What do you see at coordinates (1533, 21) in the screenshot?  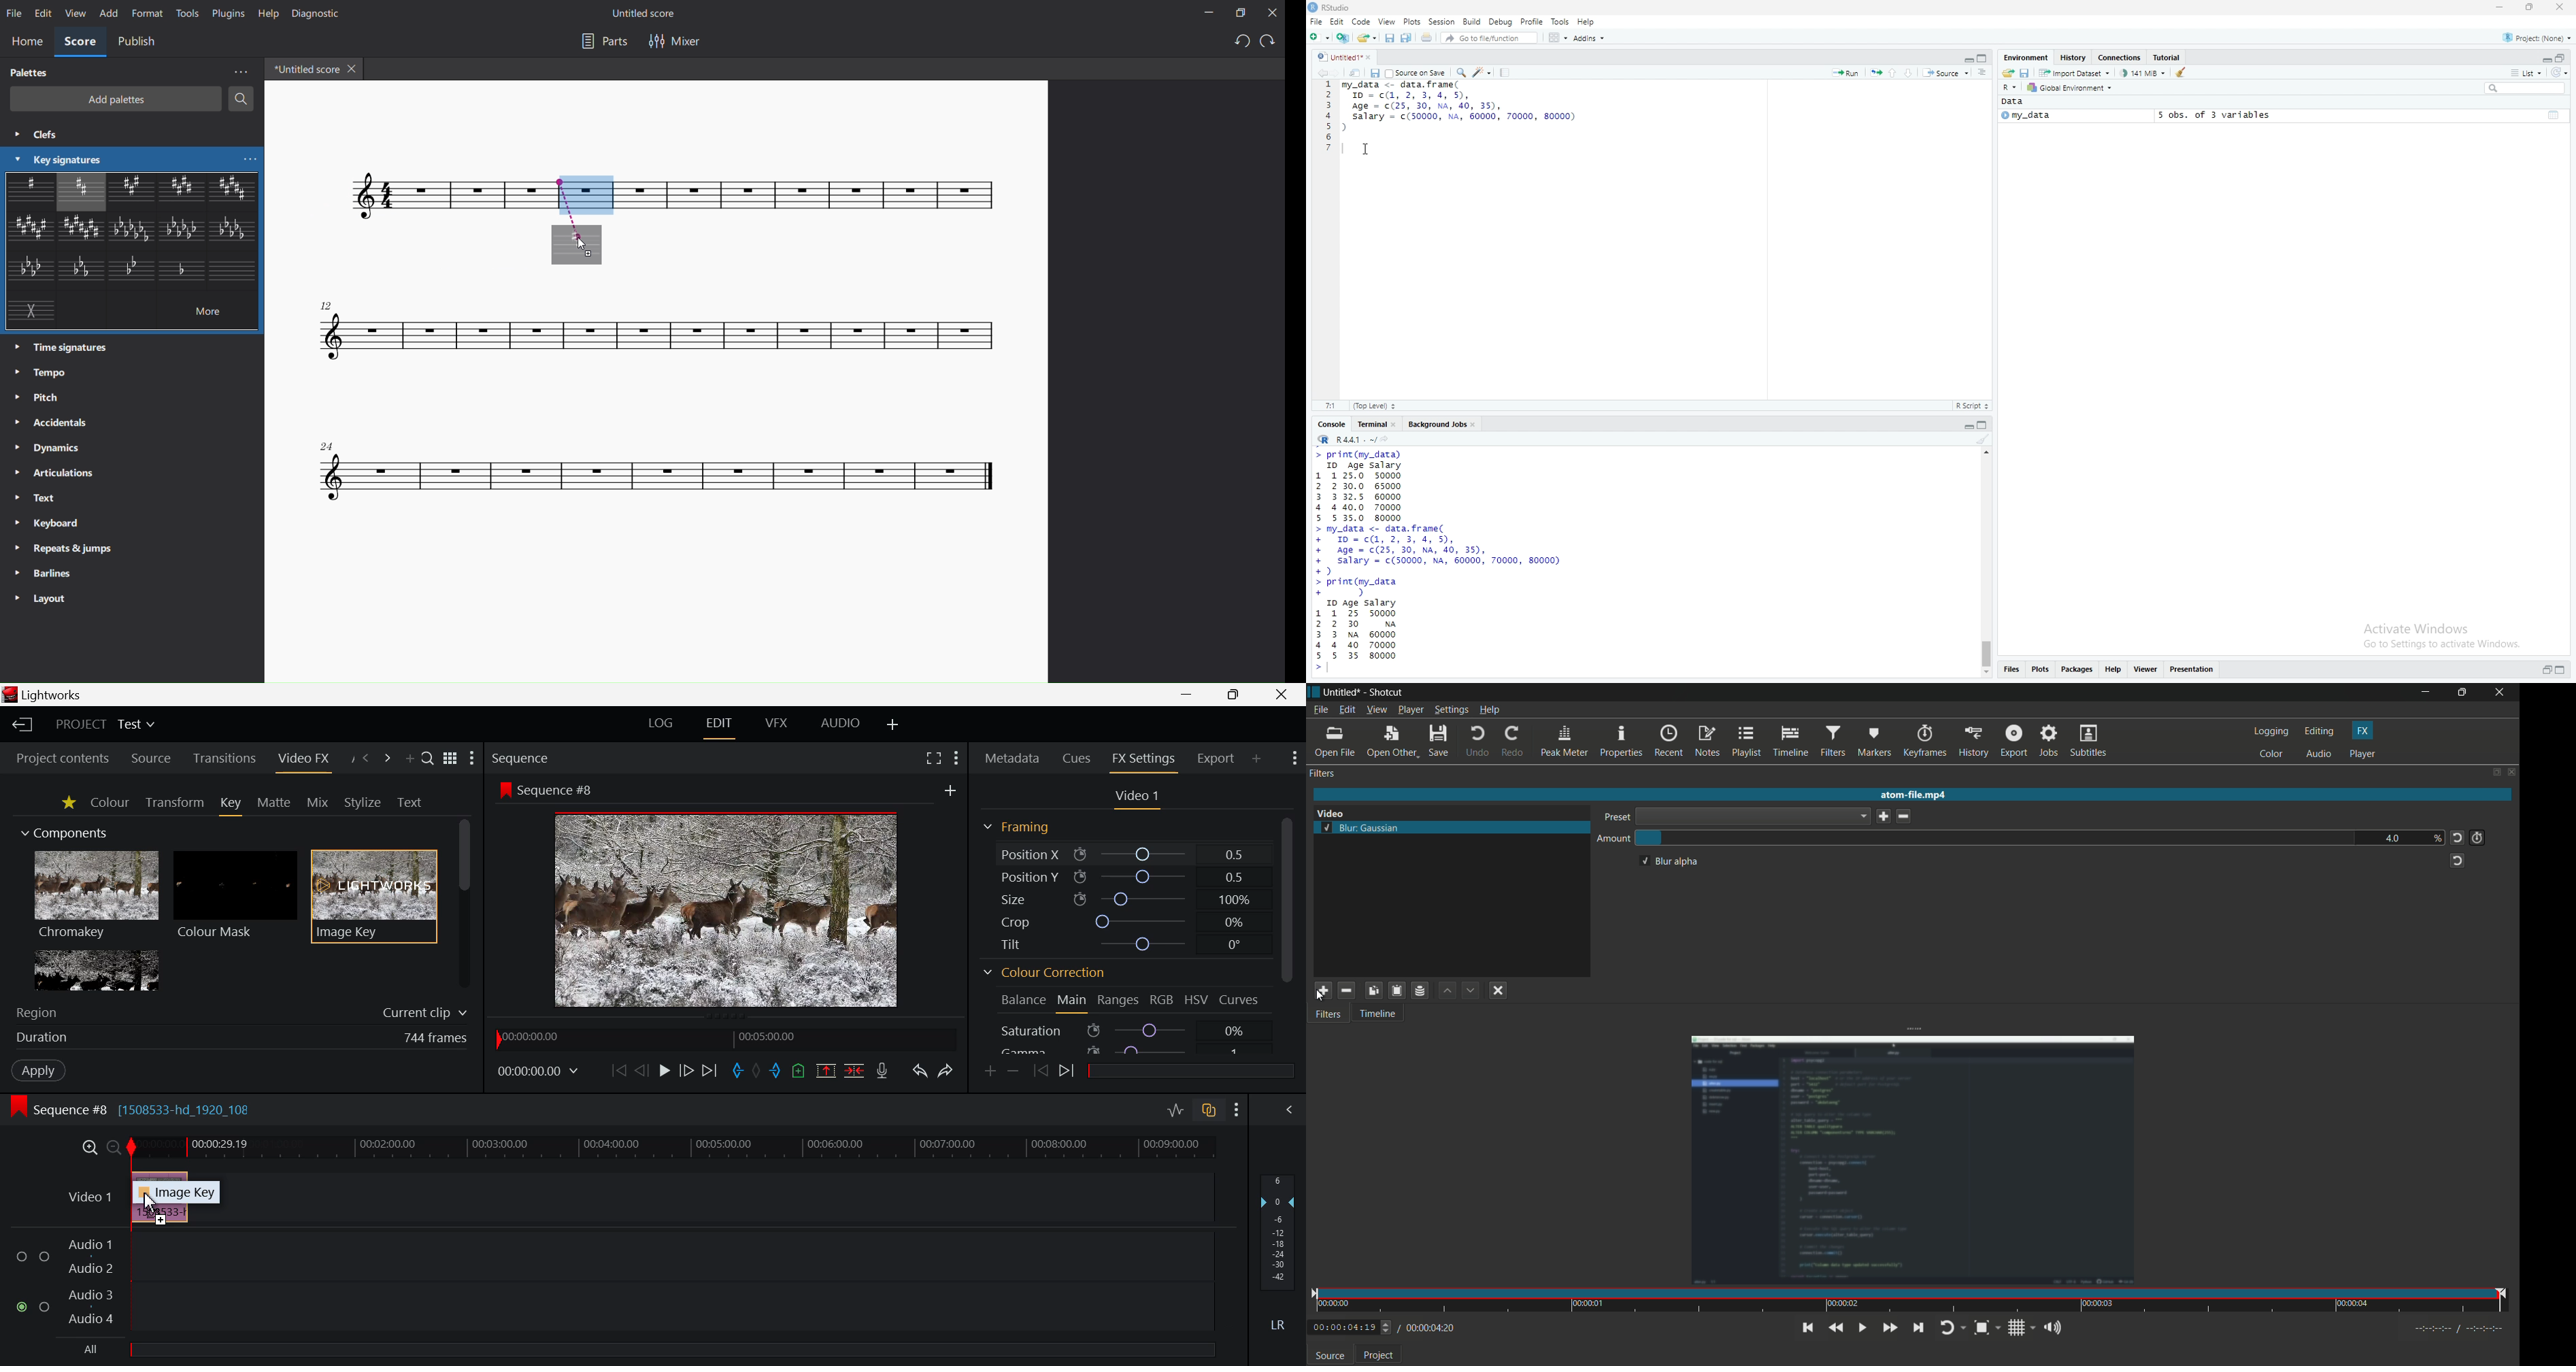 I see `Profile` at bounding box center [1533, 21].